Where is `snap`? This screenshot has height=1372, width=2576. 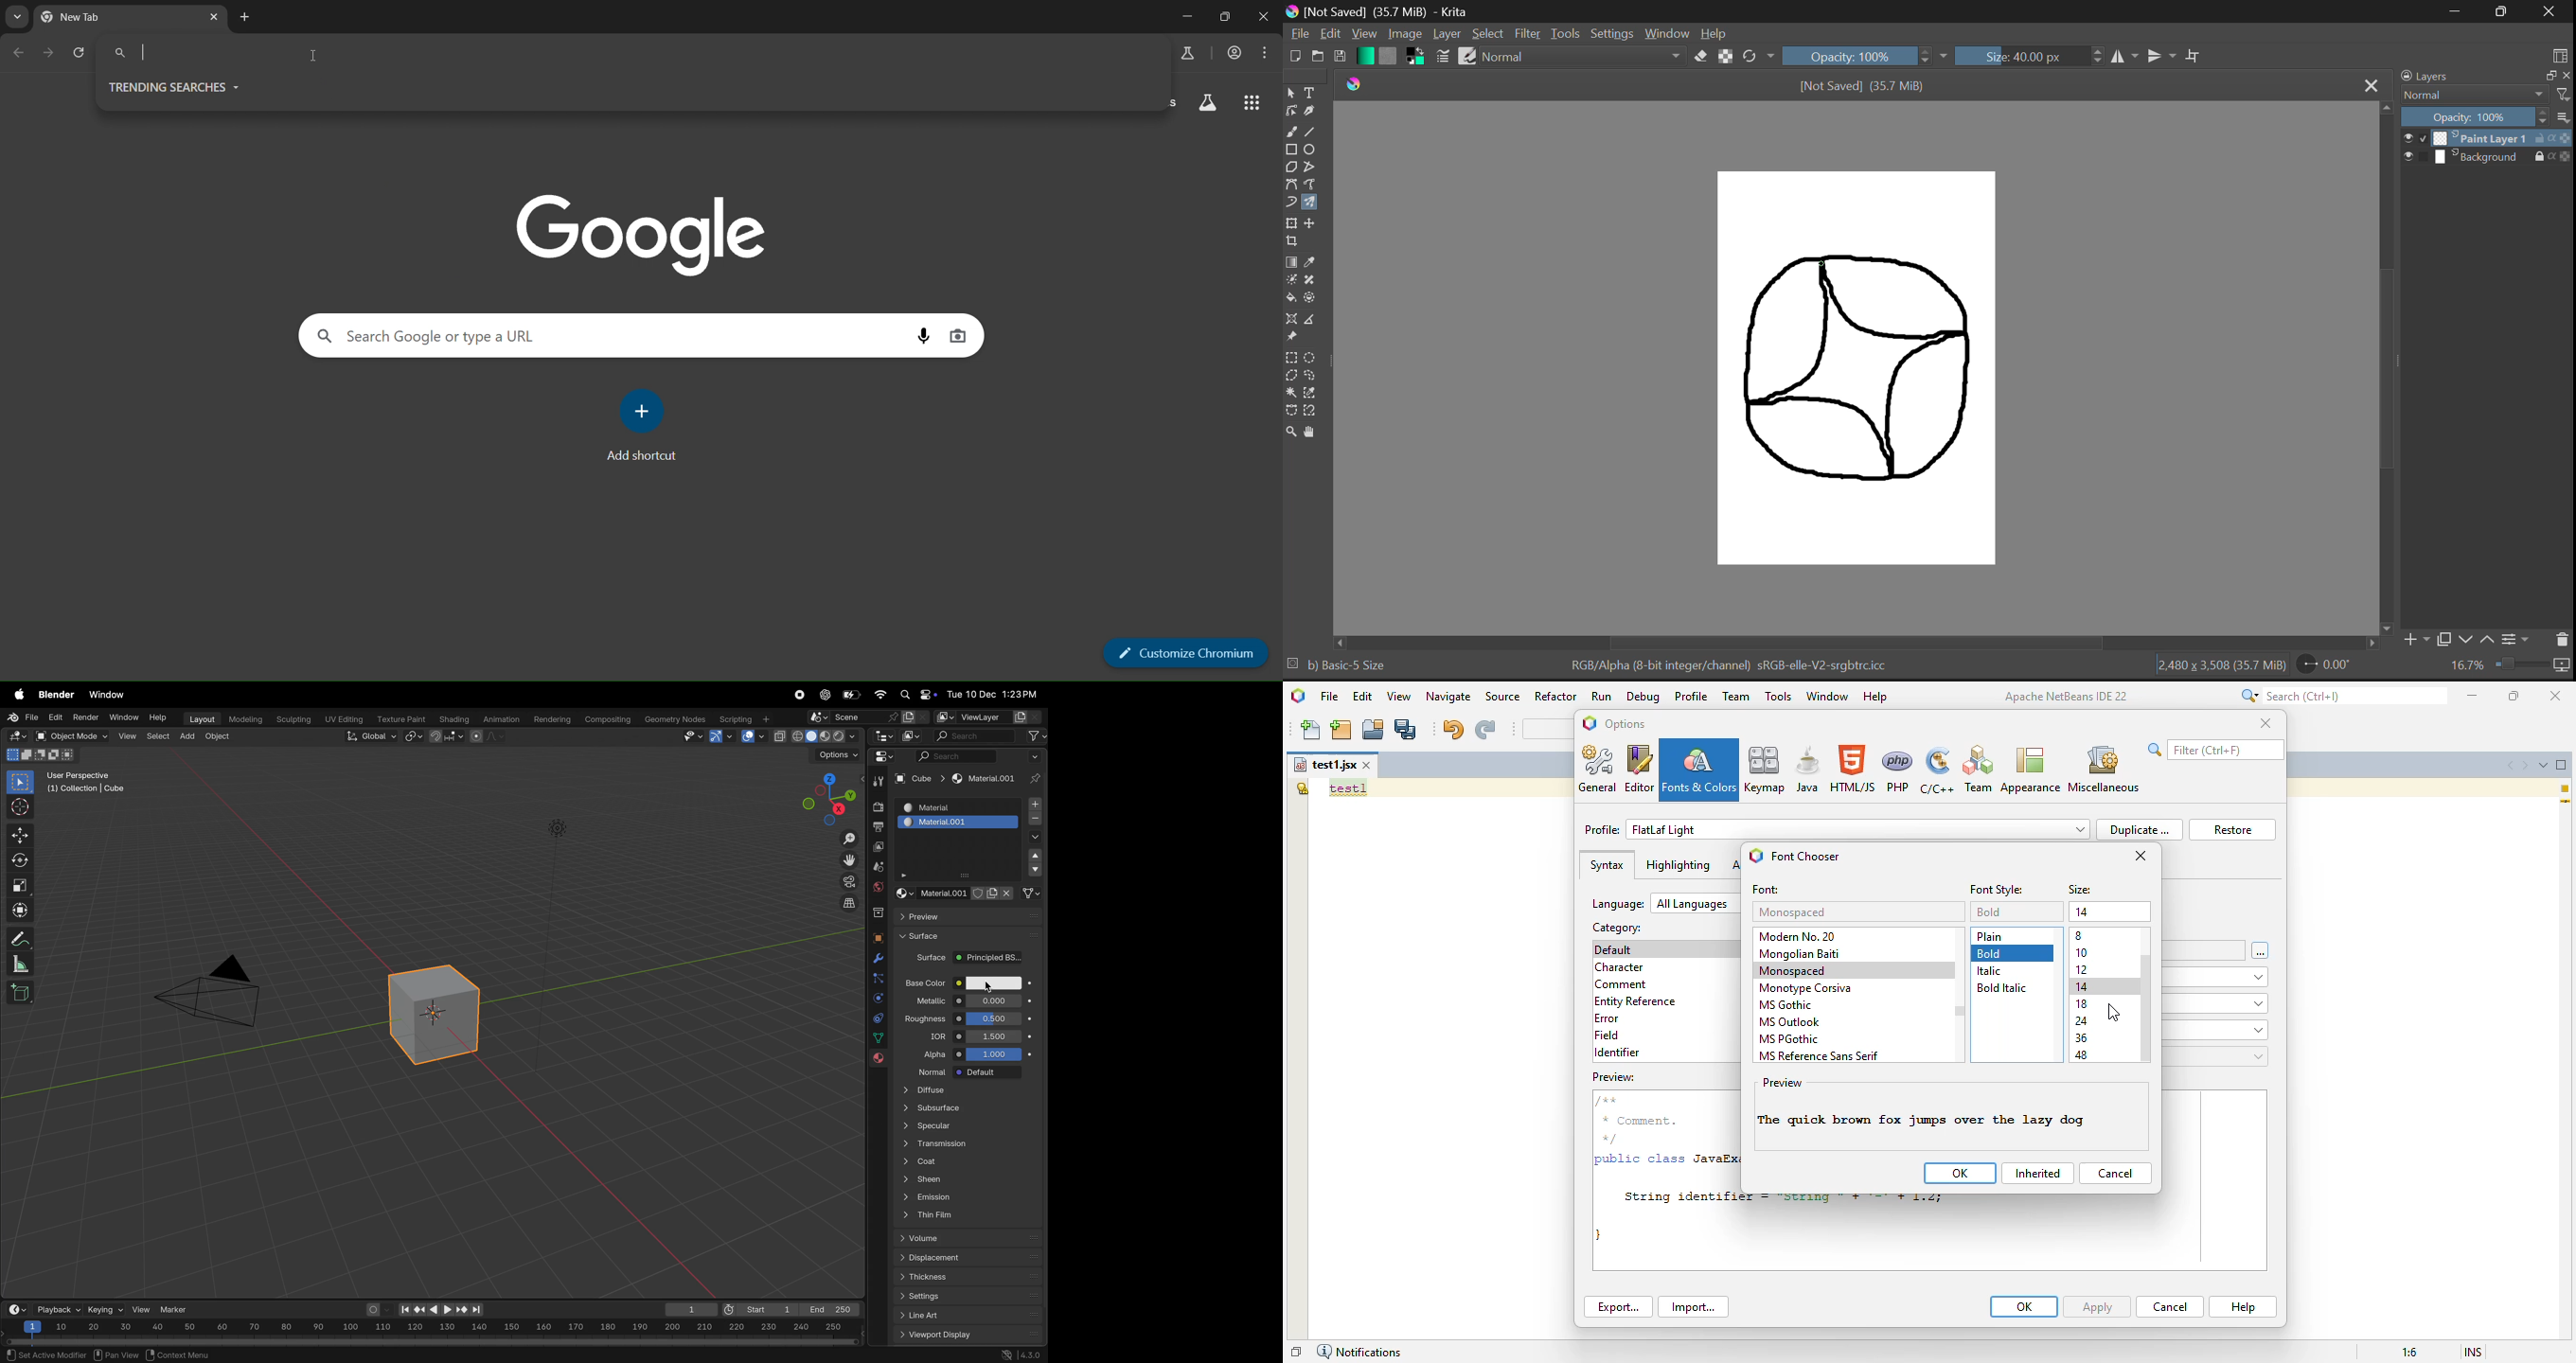
snap is located at coordinates (414, 737).